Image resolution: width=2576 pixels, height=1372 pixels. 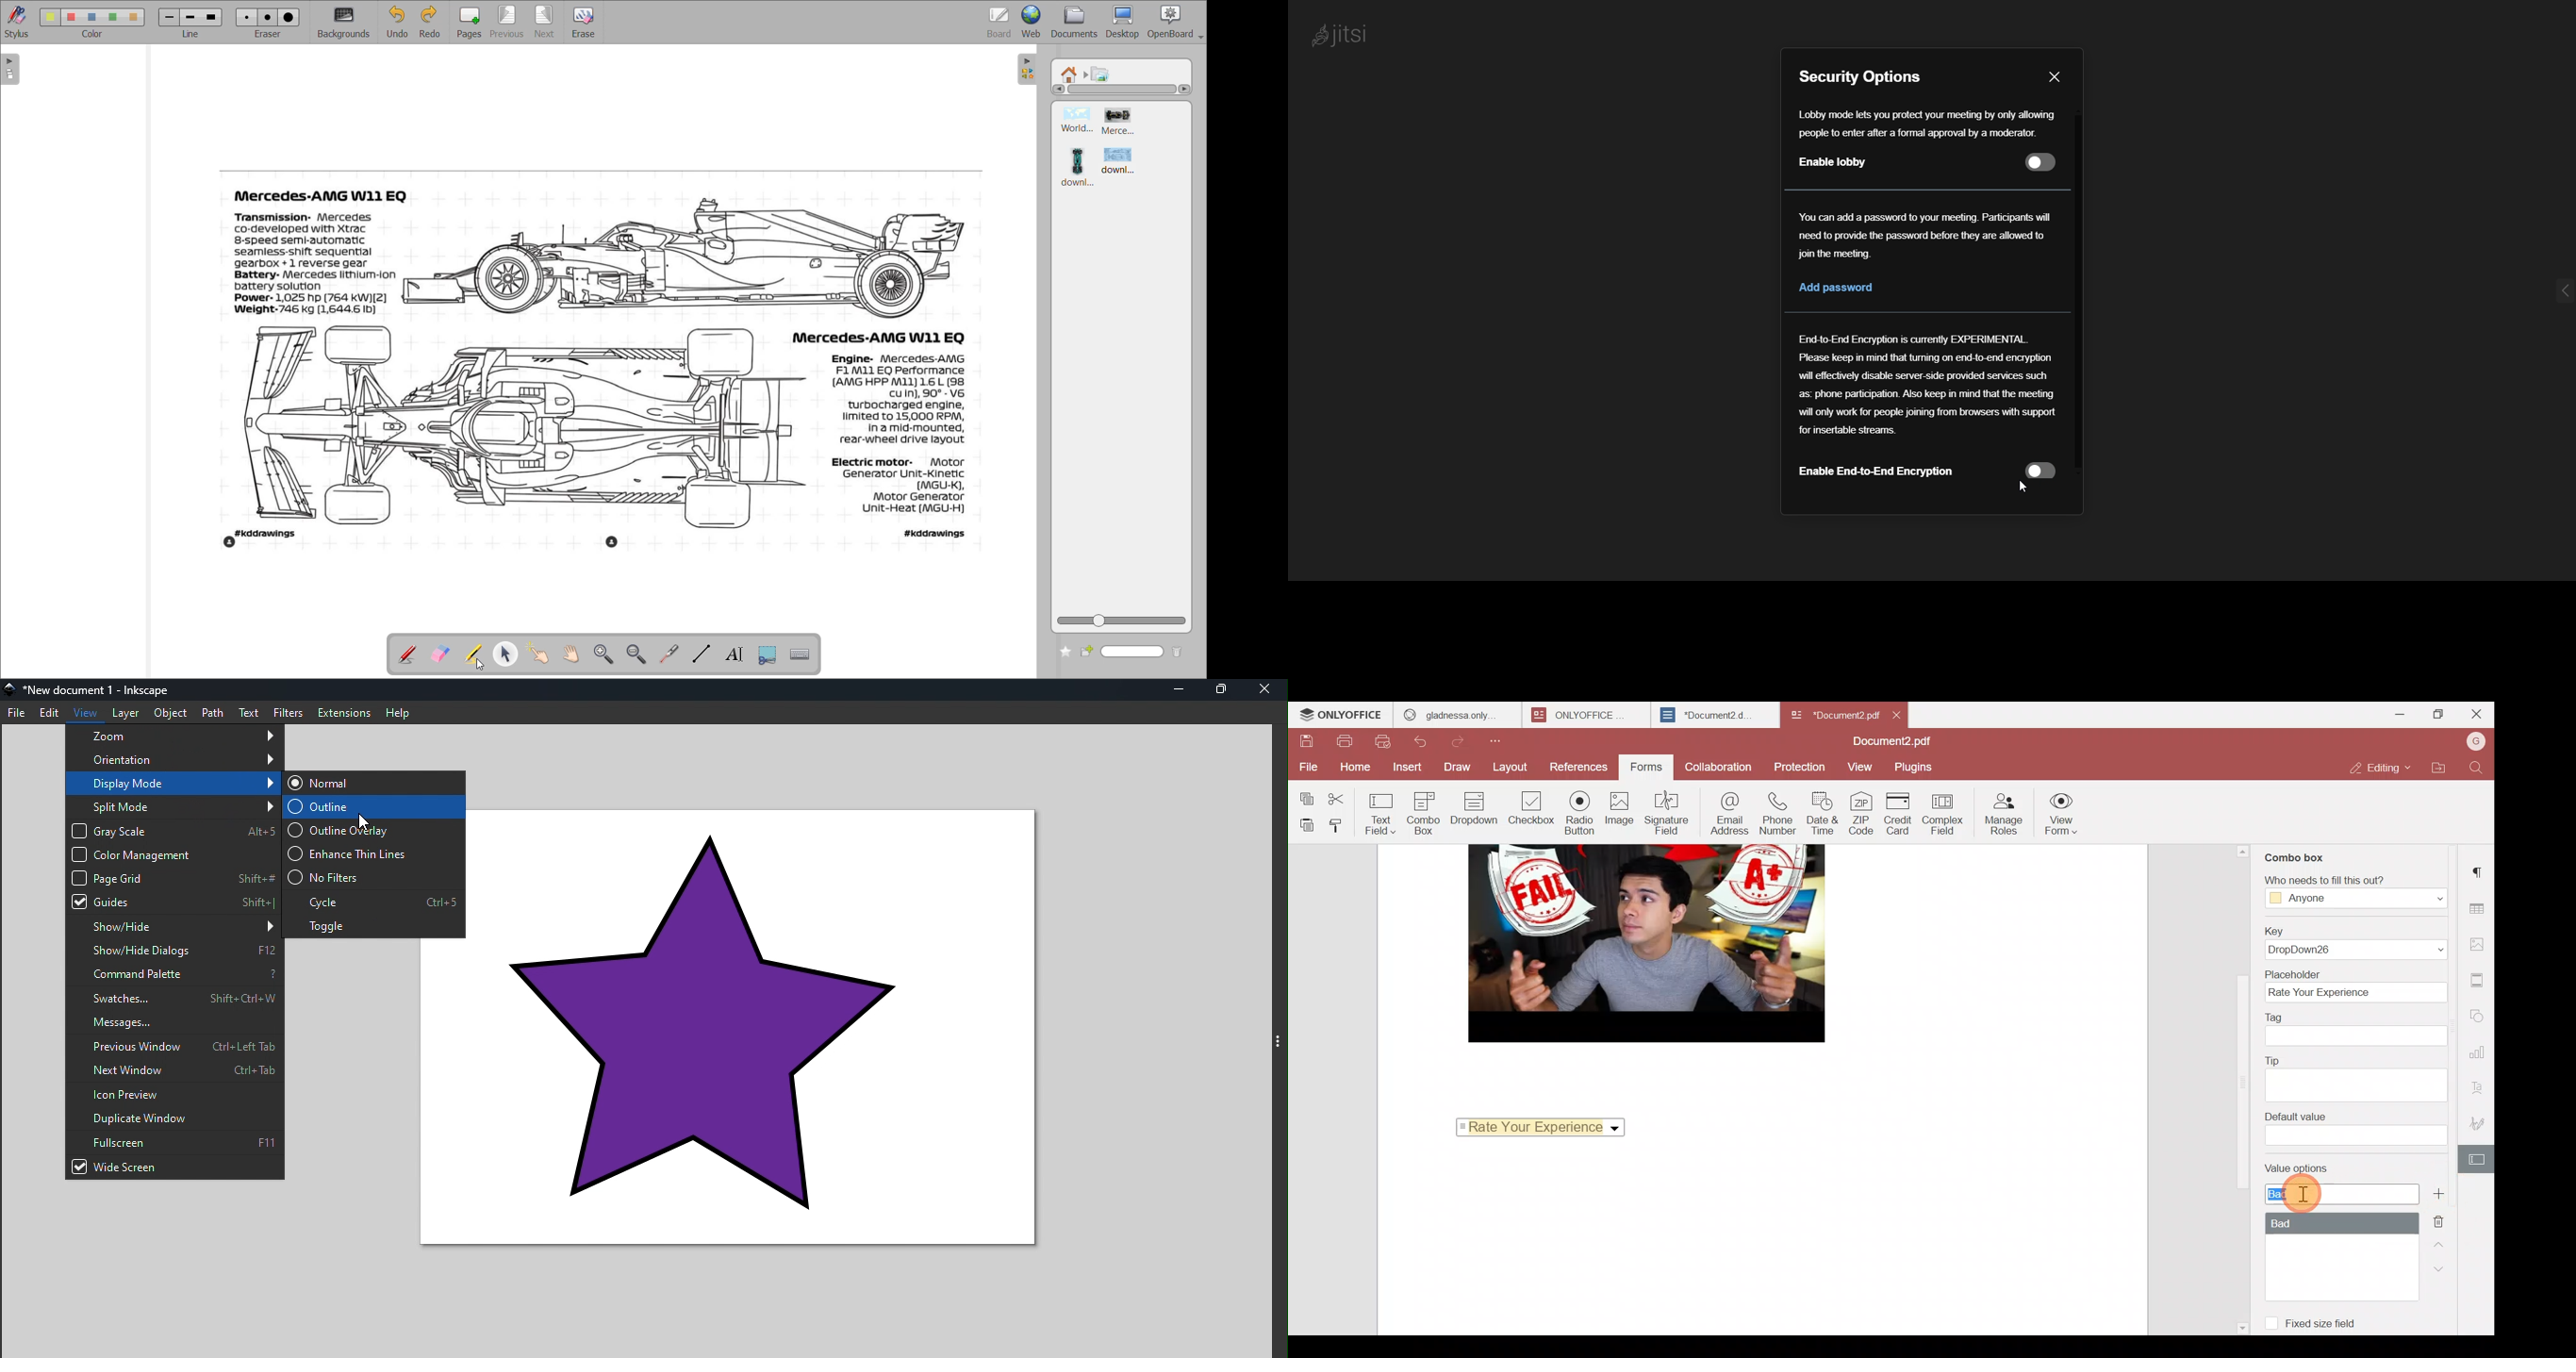 What do you see at coordinates (173, 877) in the screenshot?
I see `Page grid` at bounding box center [173, 877].